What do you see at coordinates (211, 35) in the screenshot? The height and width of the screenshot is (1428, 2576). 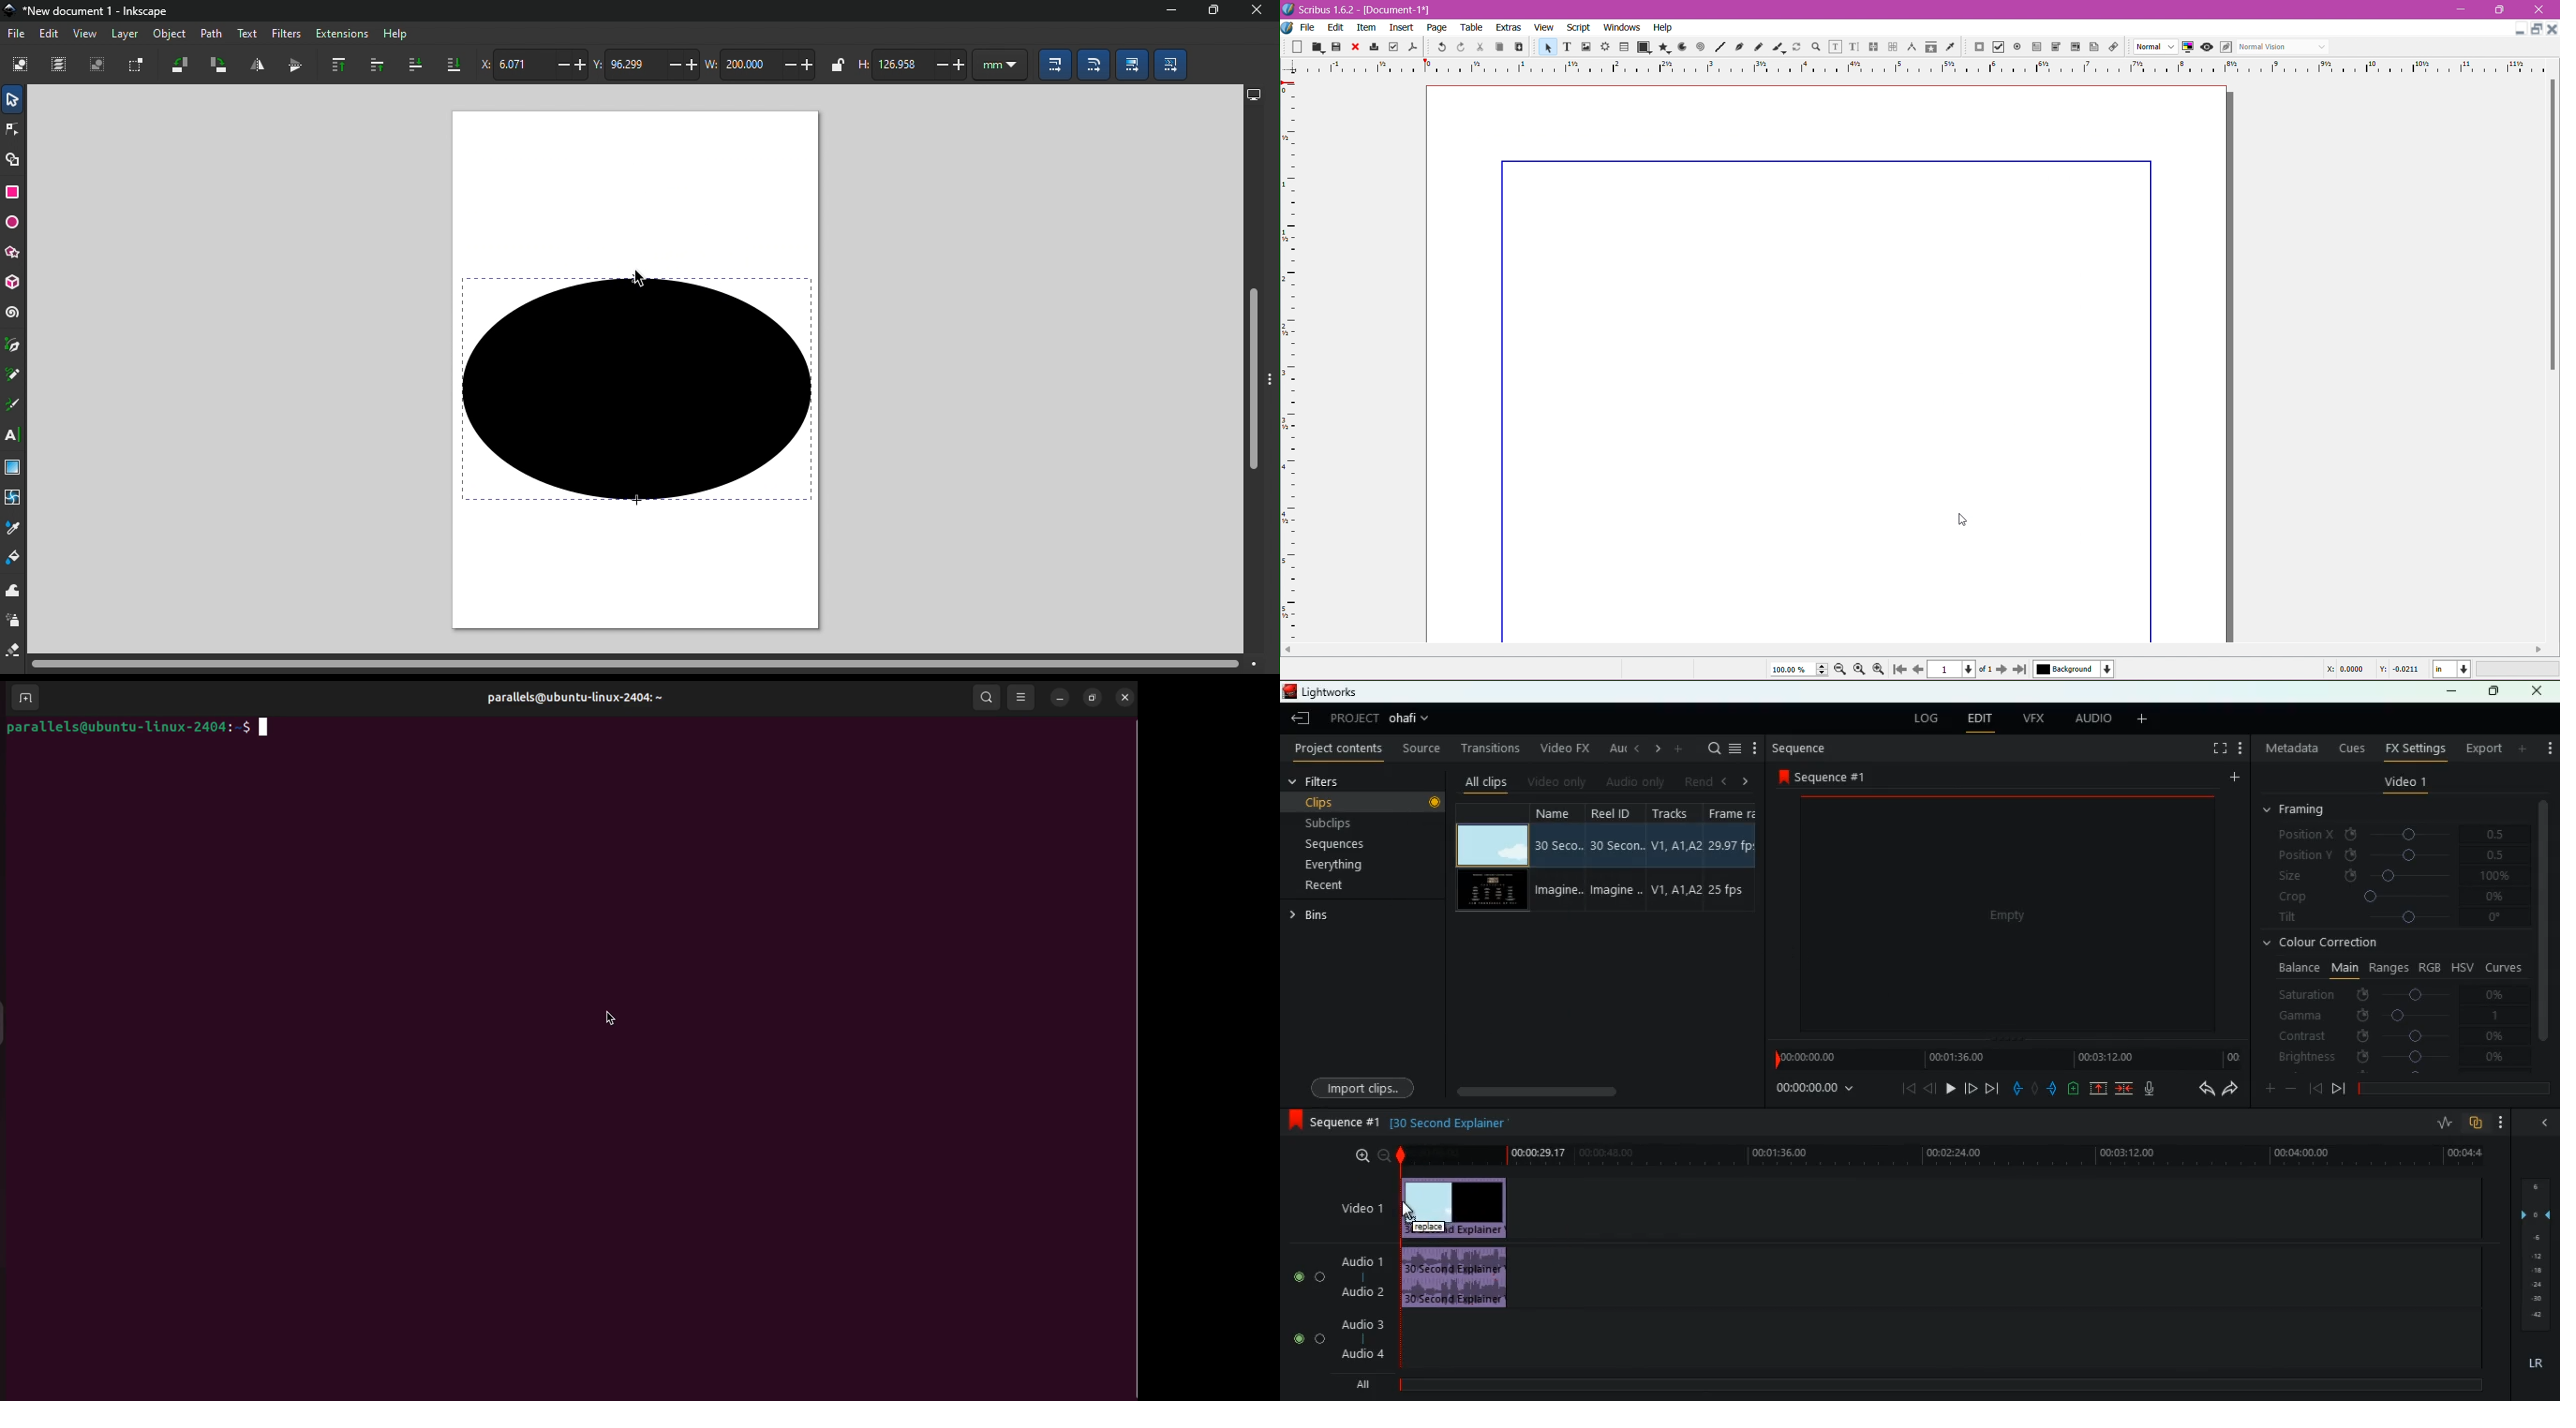 I see `Path` at bounding box center [211, 35].